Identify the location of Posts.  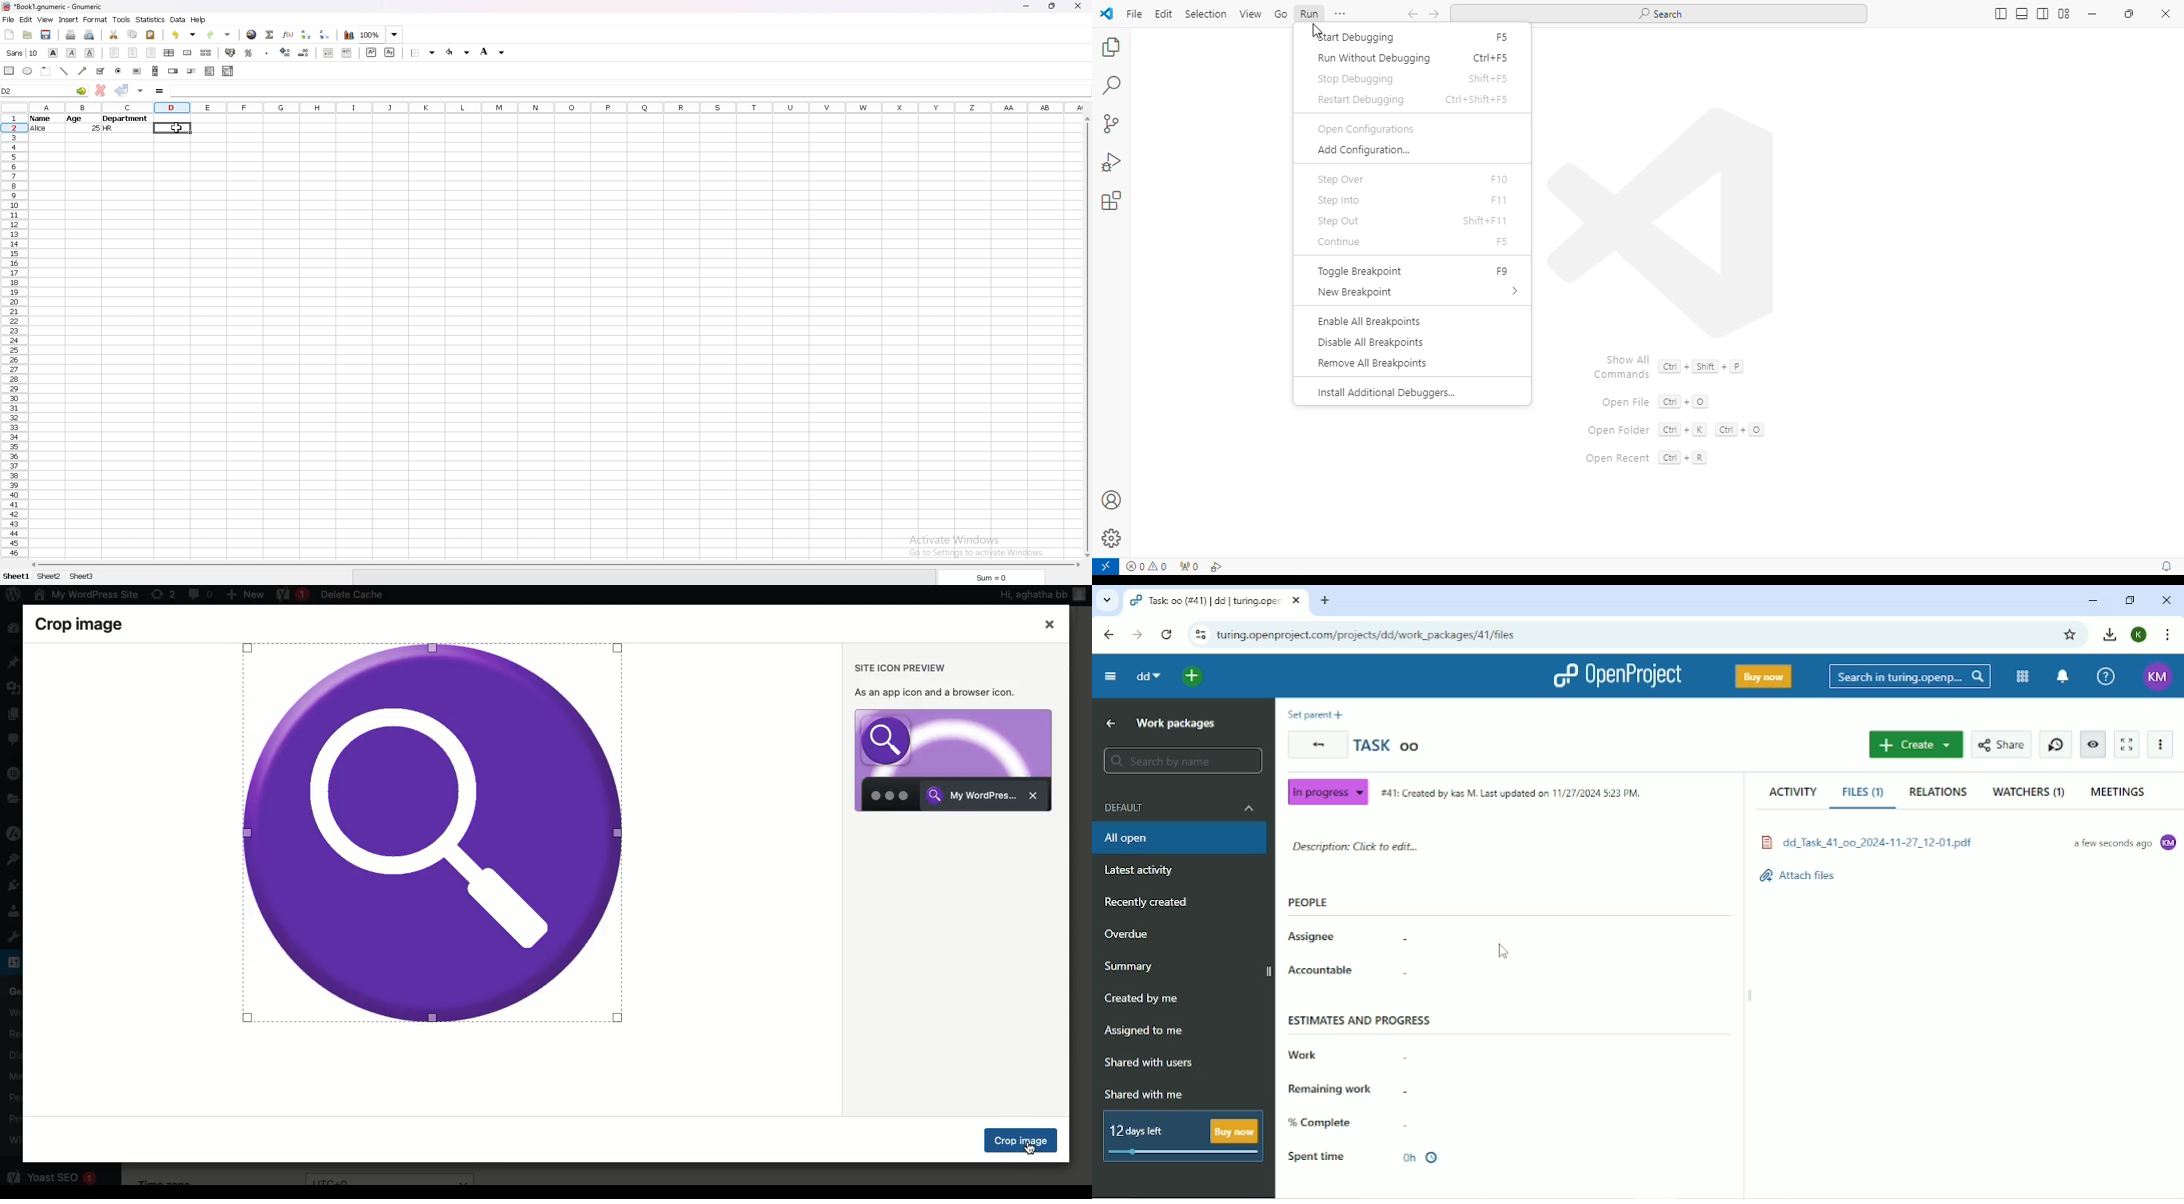
(14, 663).